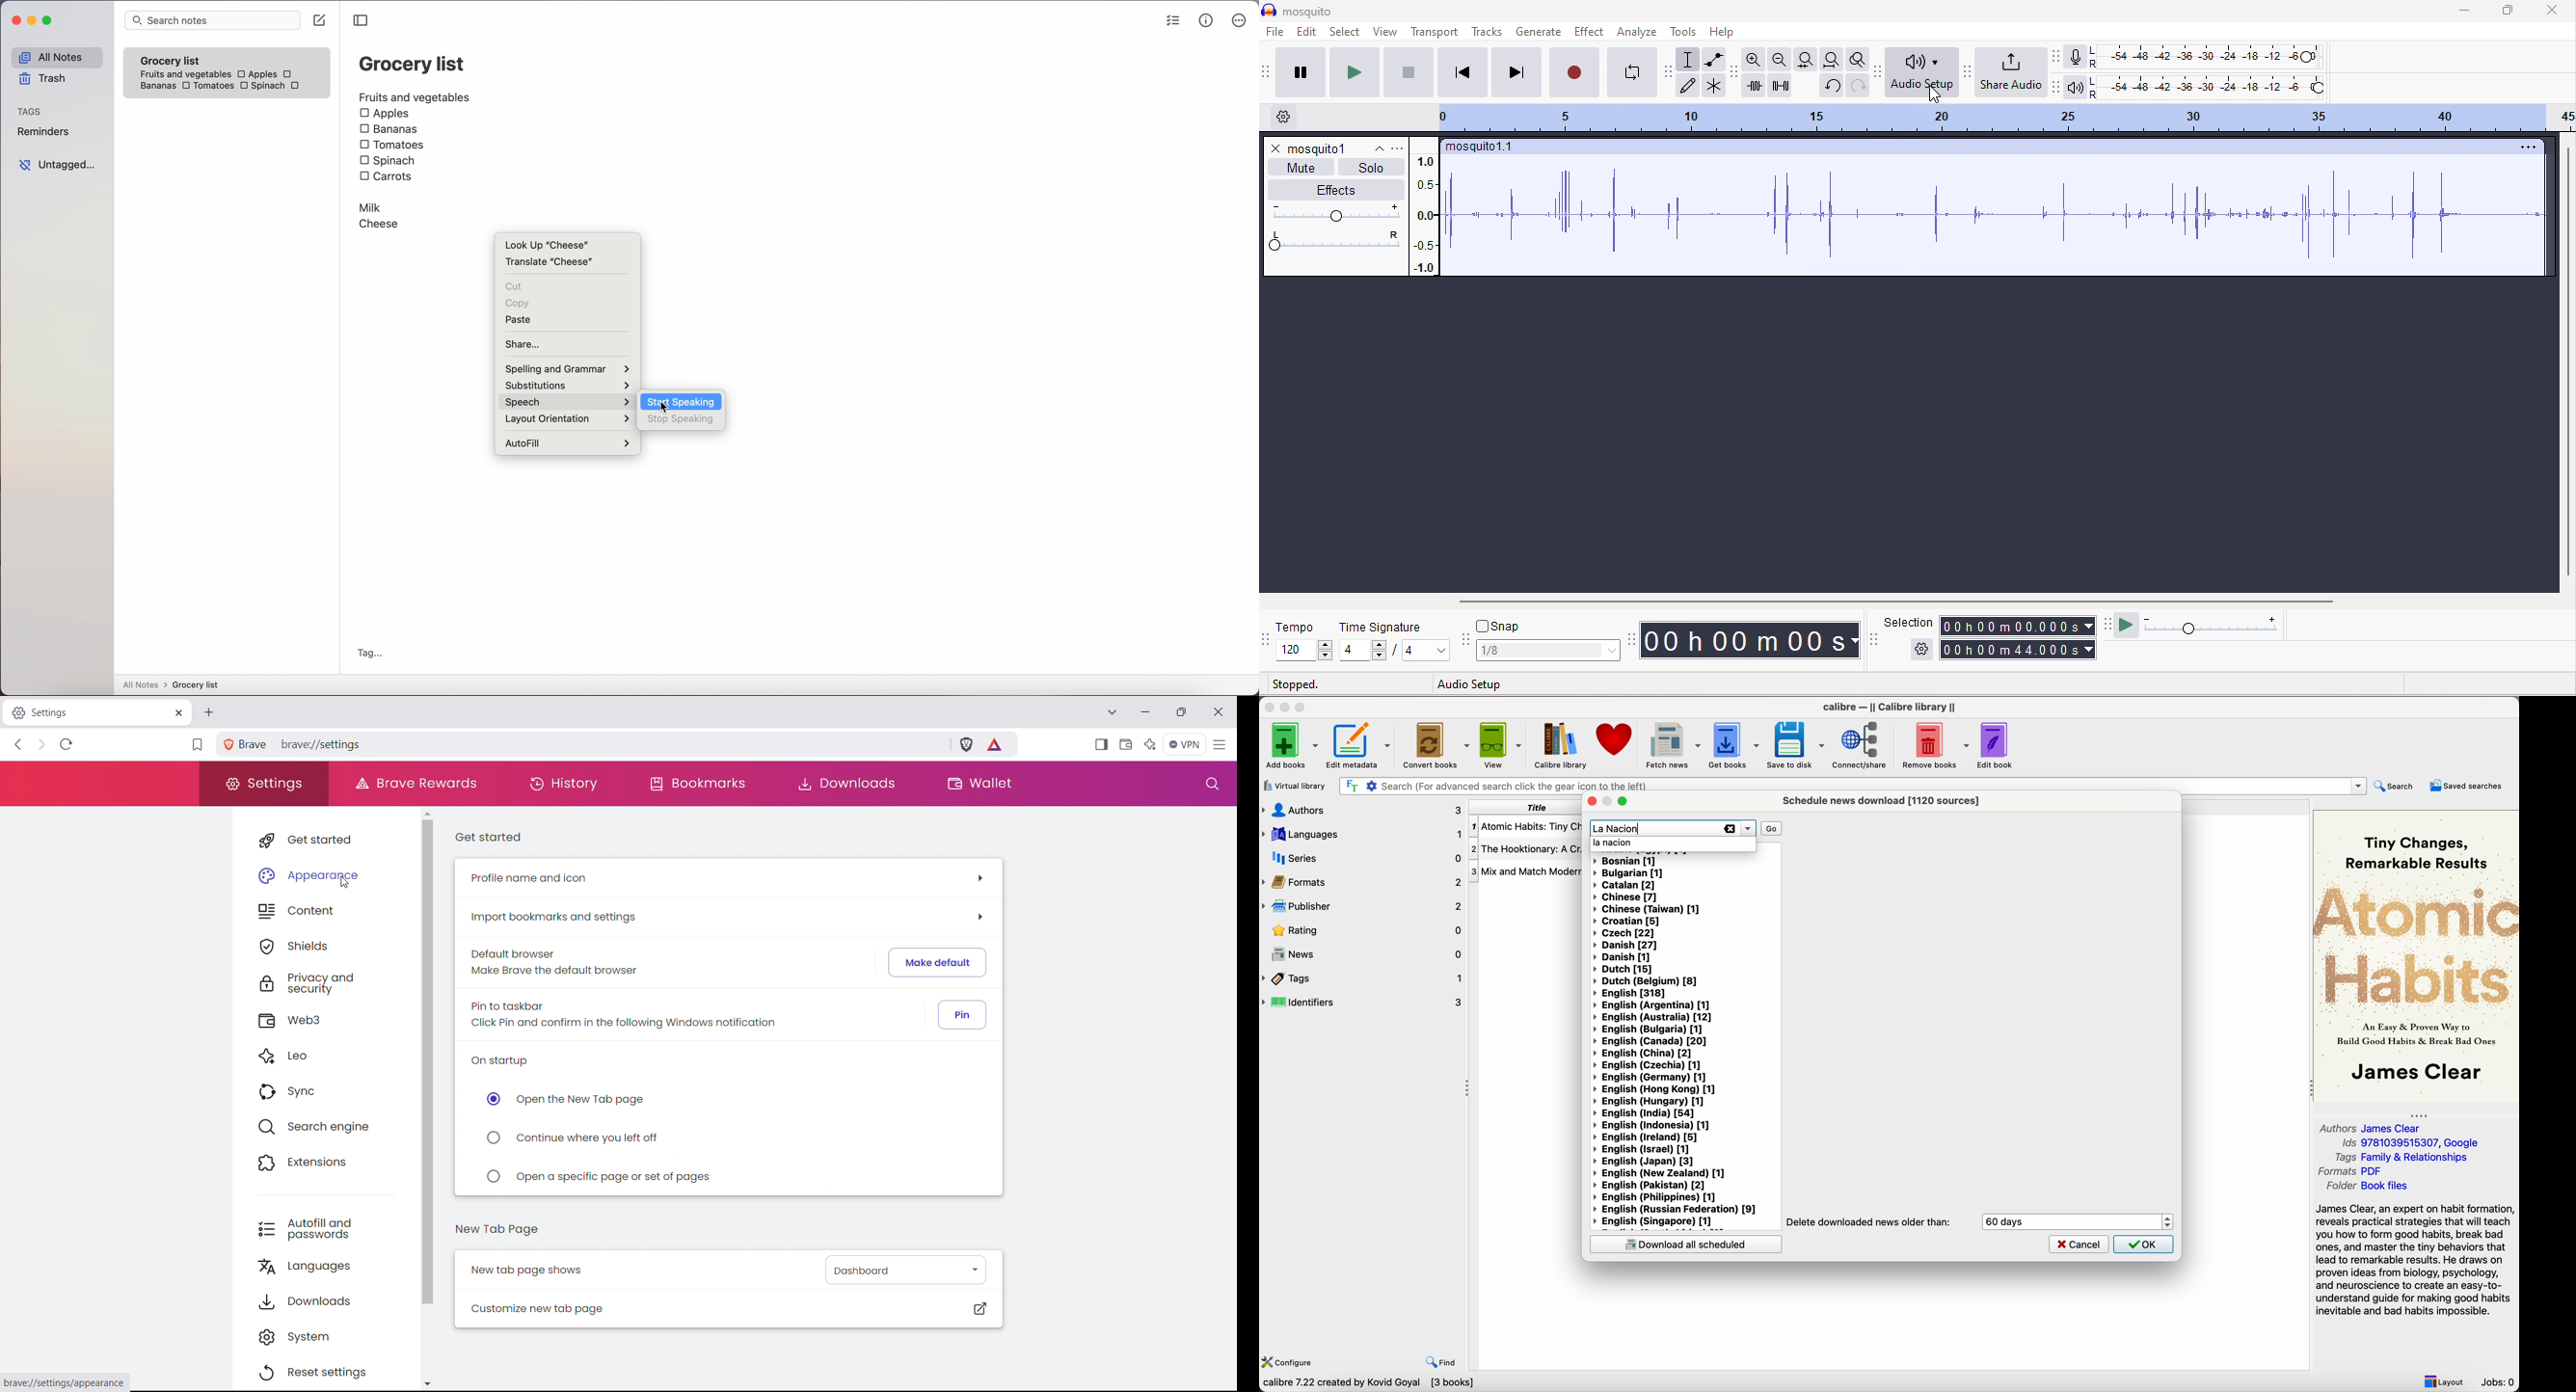 The width and height of the screenshot is (2576, 1400). I want to click on record, so click(1574, 71).